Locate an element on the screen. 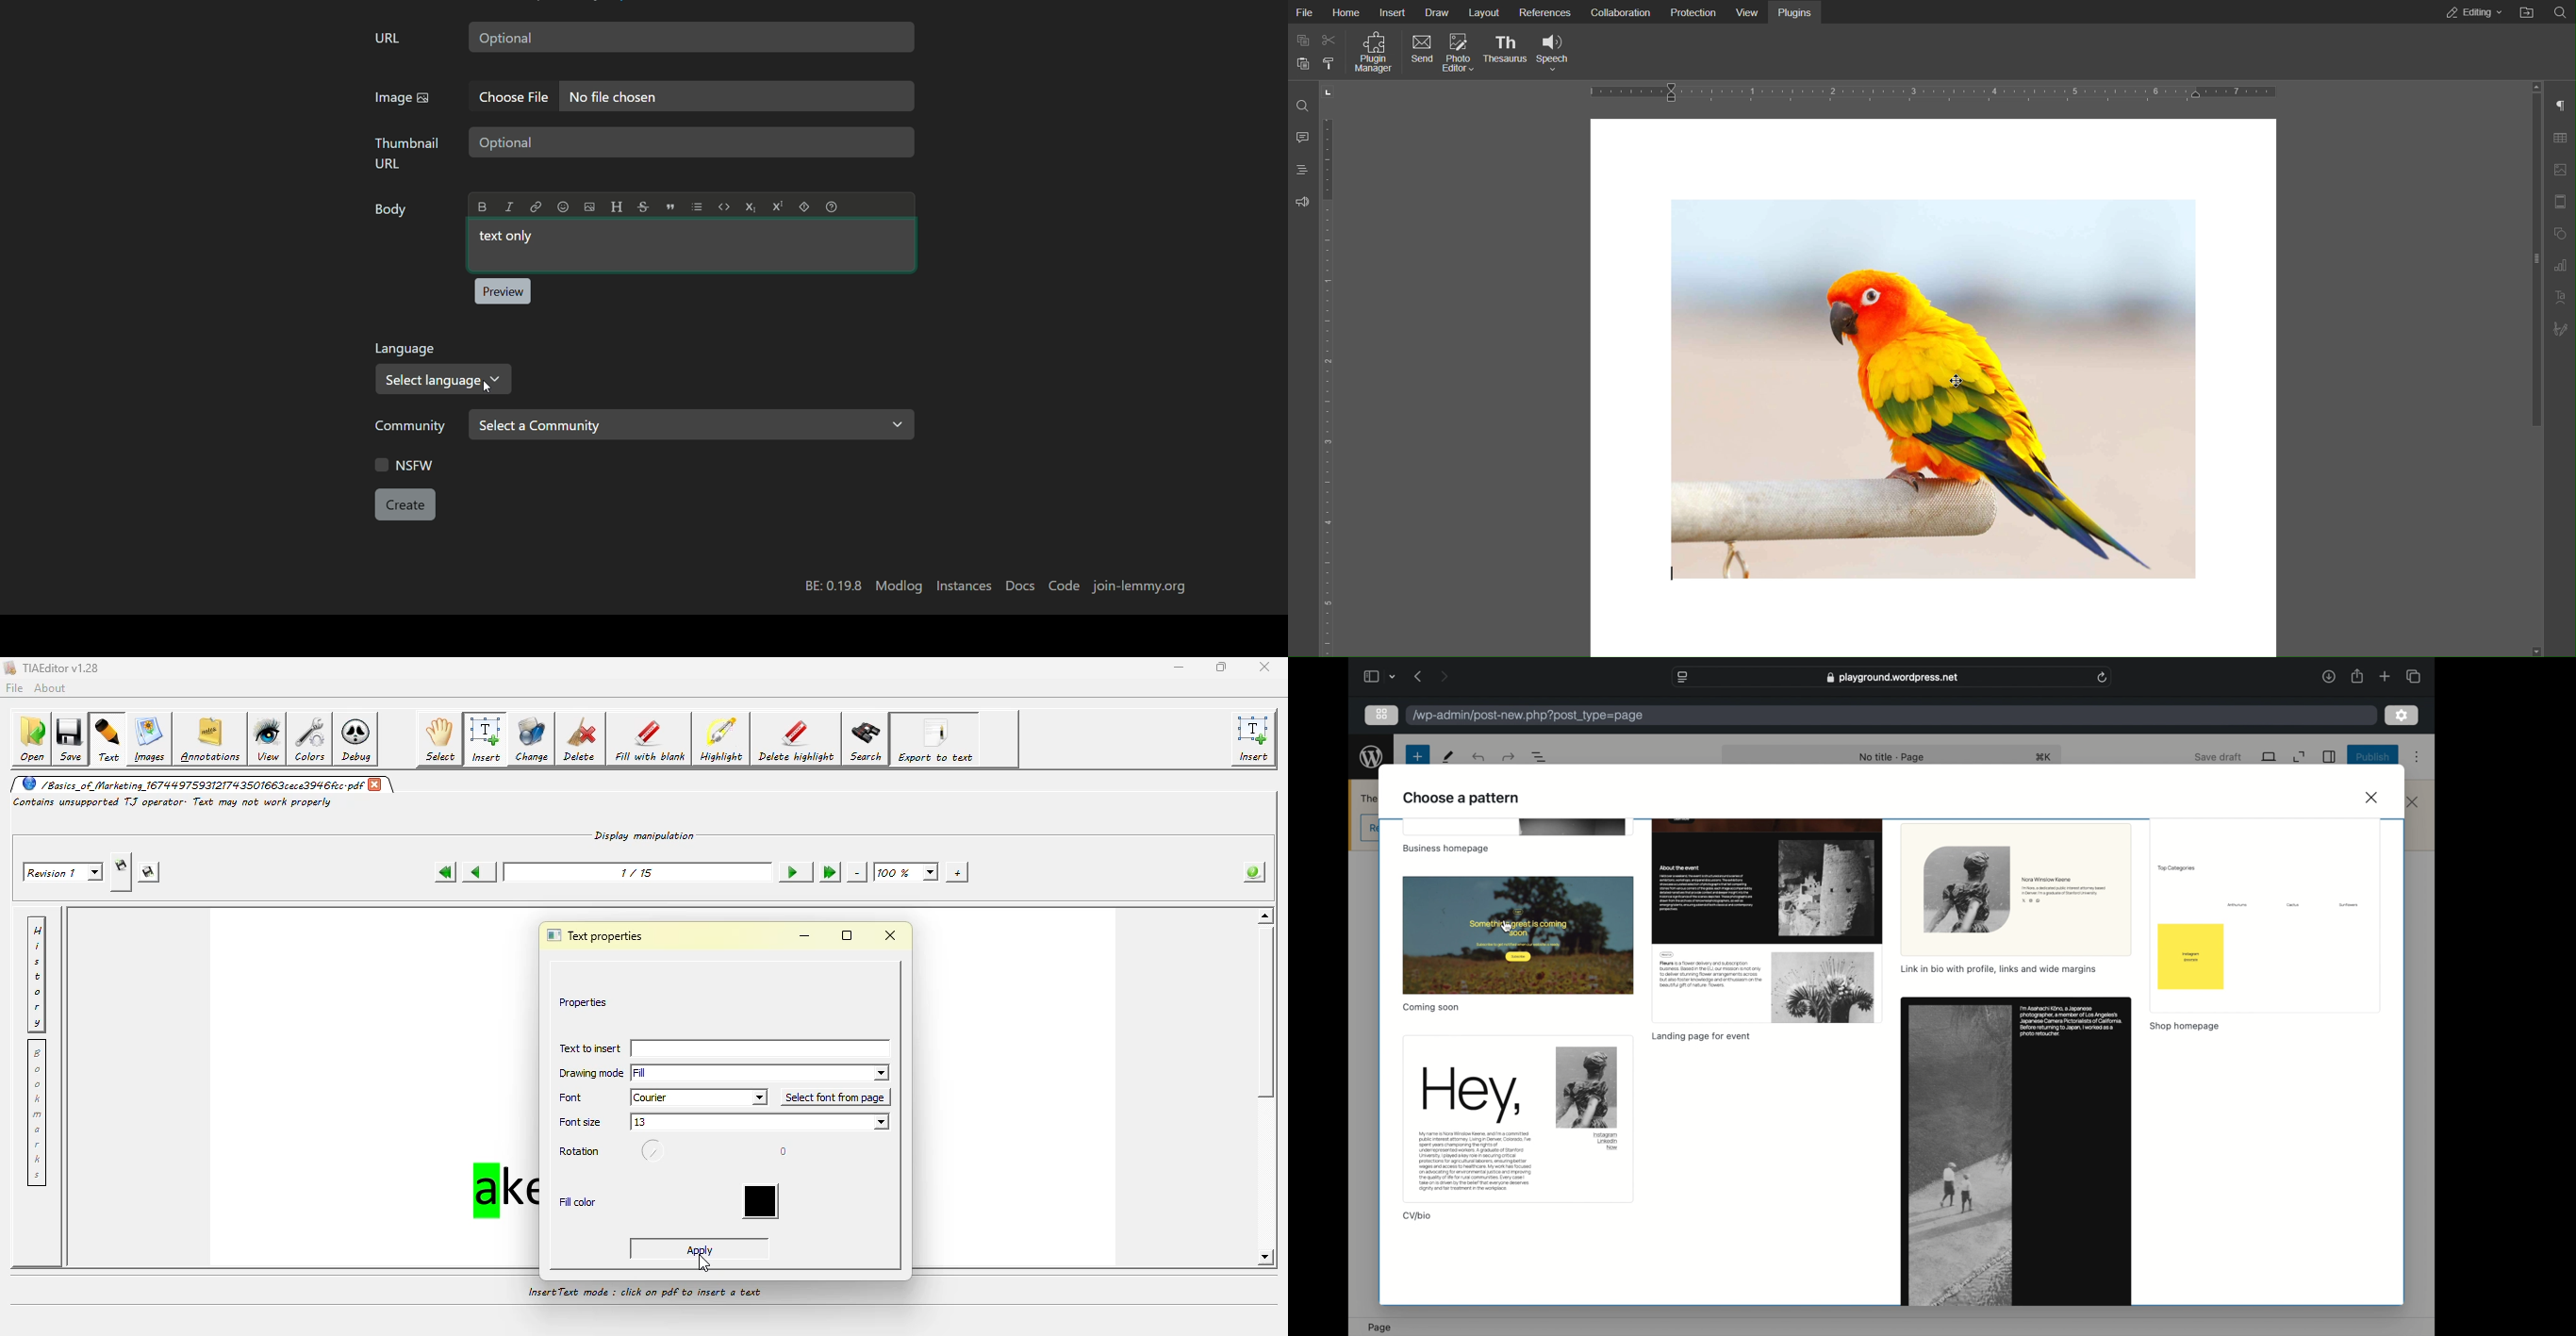  cursor is located at coordinates (1507, 926).